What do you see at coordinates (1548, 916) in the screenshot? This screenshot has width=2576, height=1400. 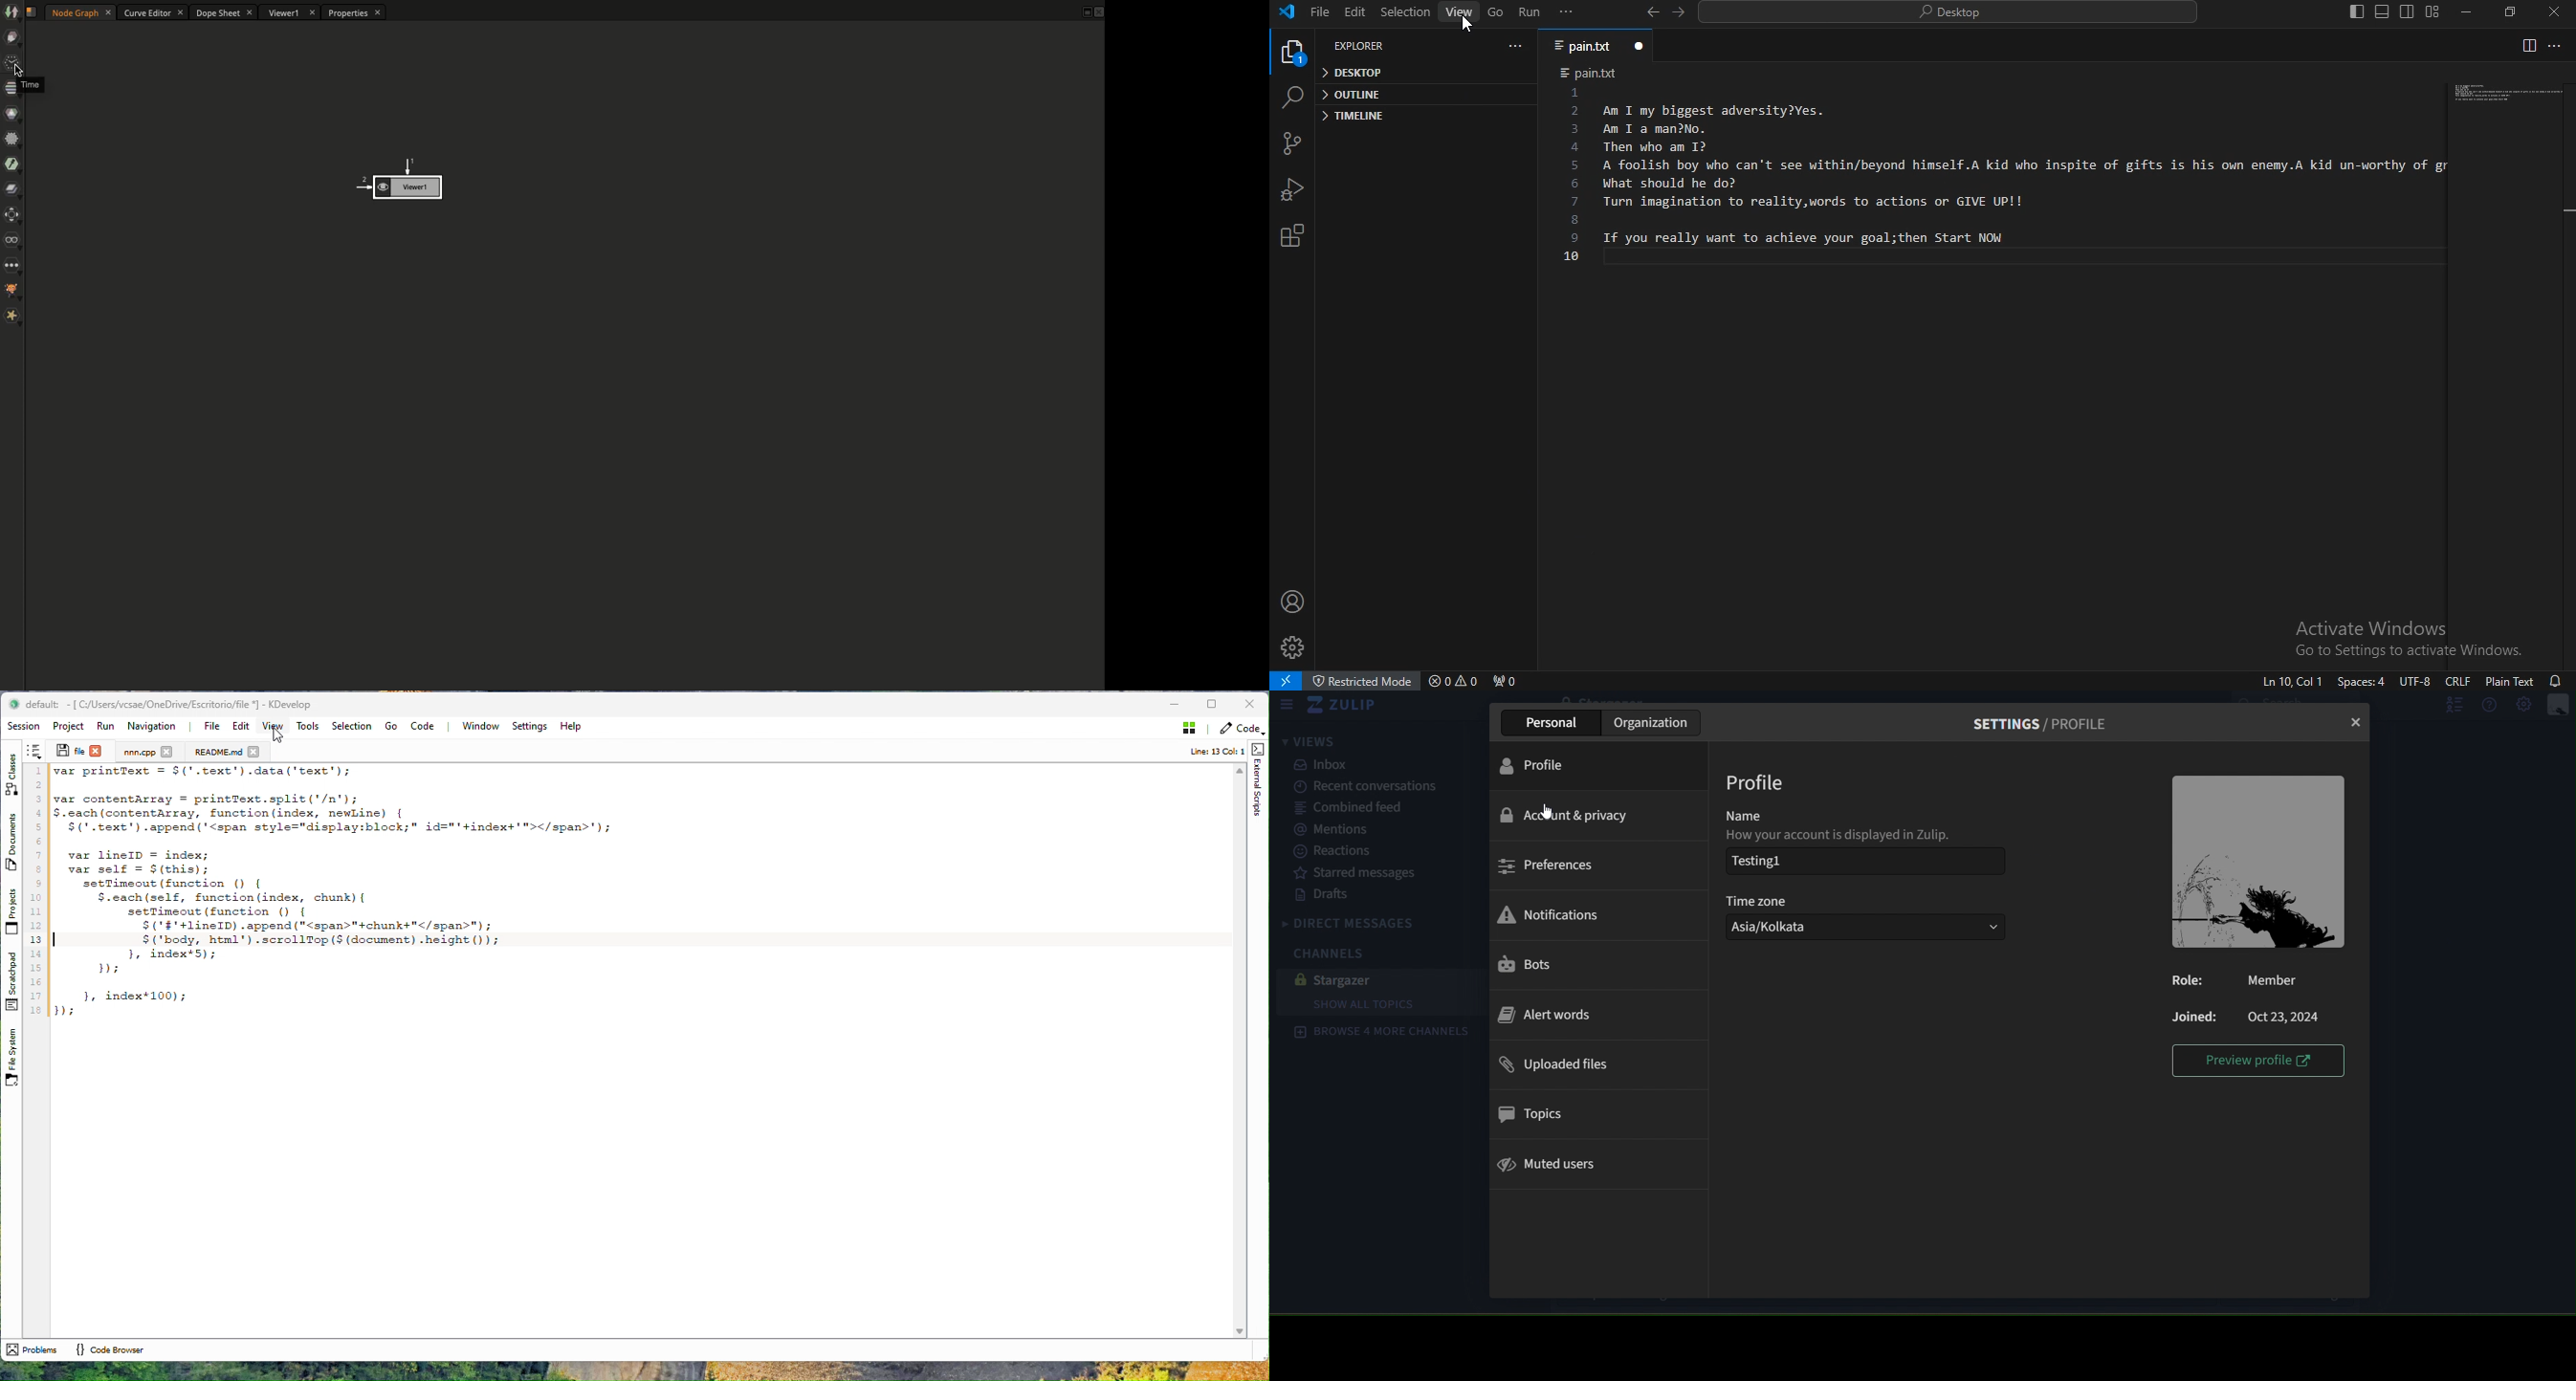 I see `notifications` at bounding box center [1548, 916].